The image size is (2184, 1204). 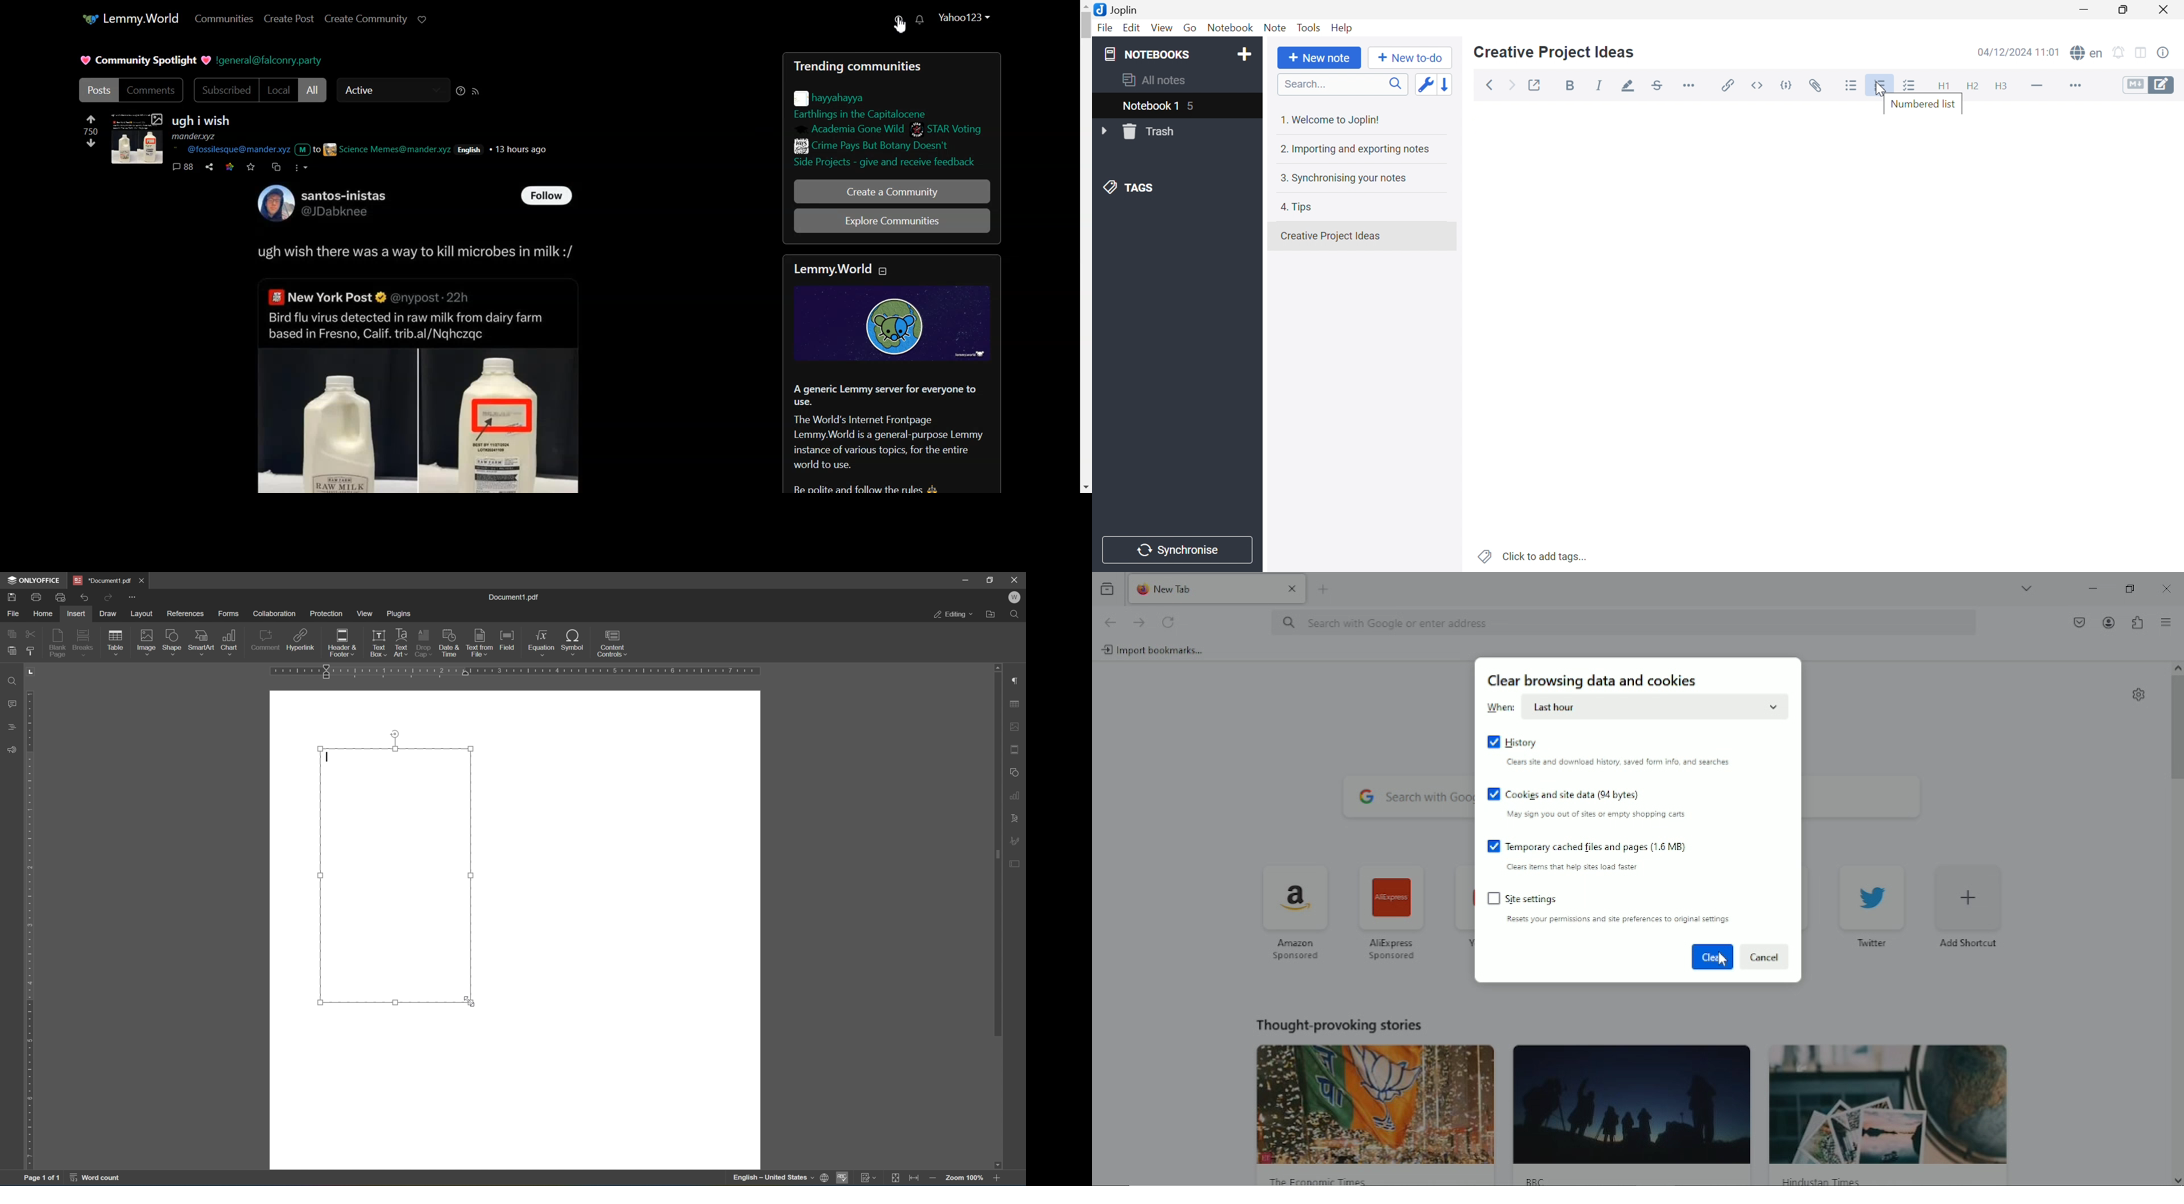 What do you see at coordinates (1201, 588) in the screenshot?
I see `New Tab` at bounding box center [1201, 588].